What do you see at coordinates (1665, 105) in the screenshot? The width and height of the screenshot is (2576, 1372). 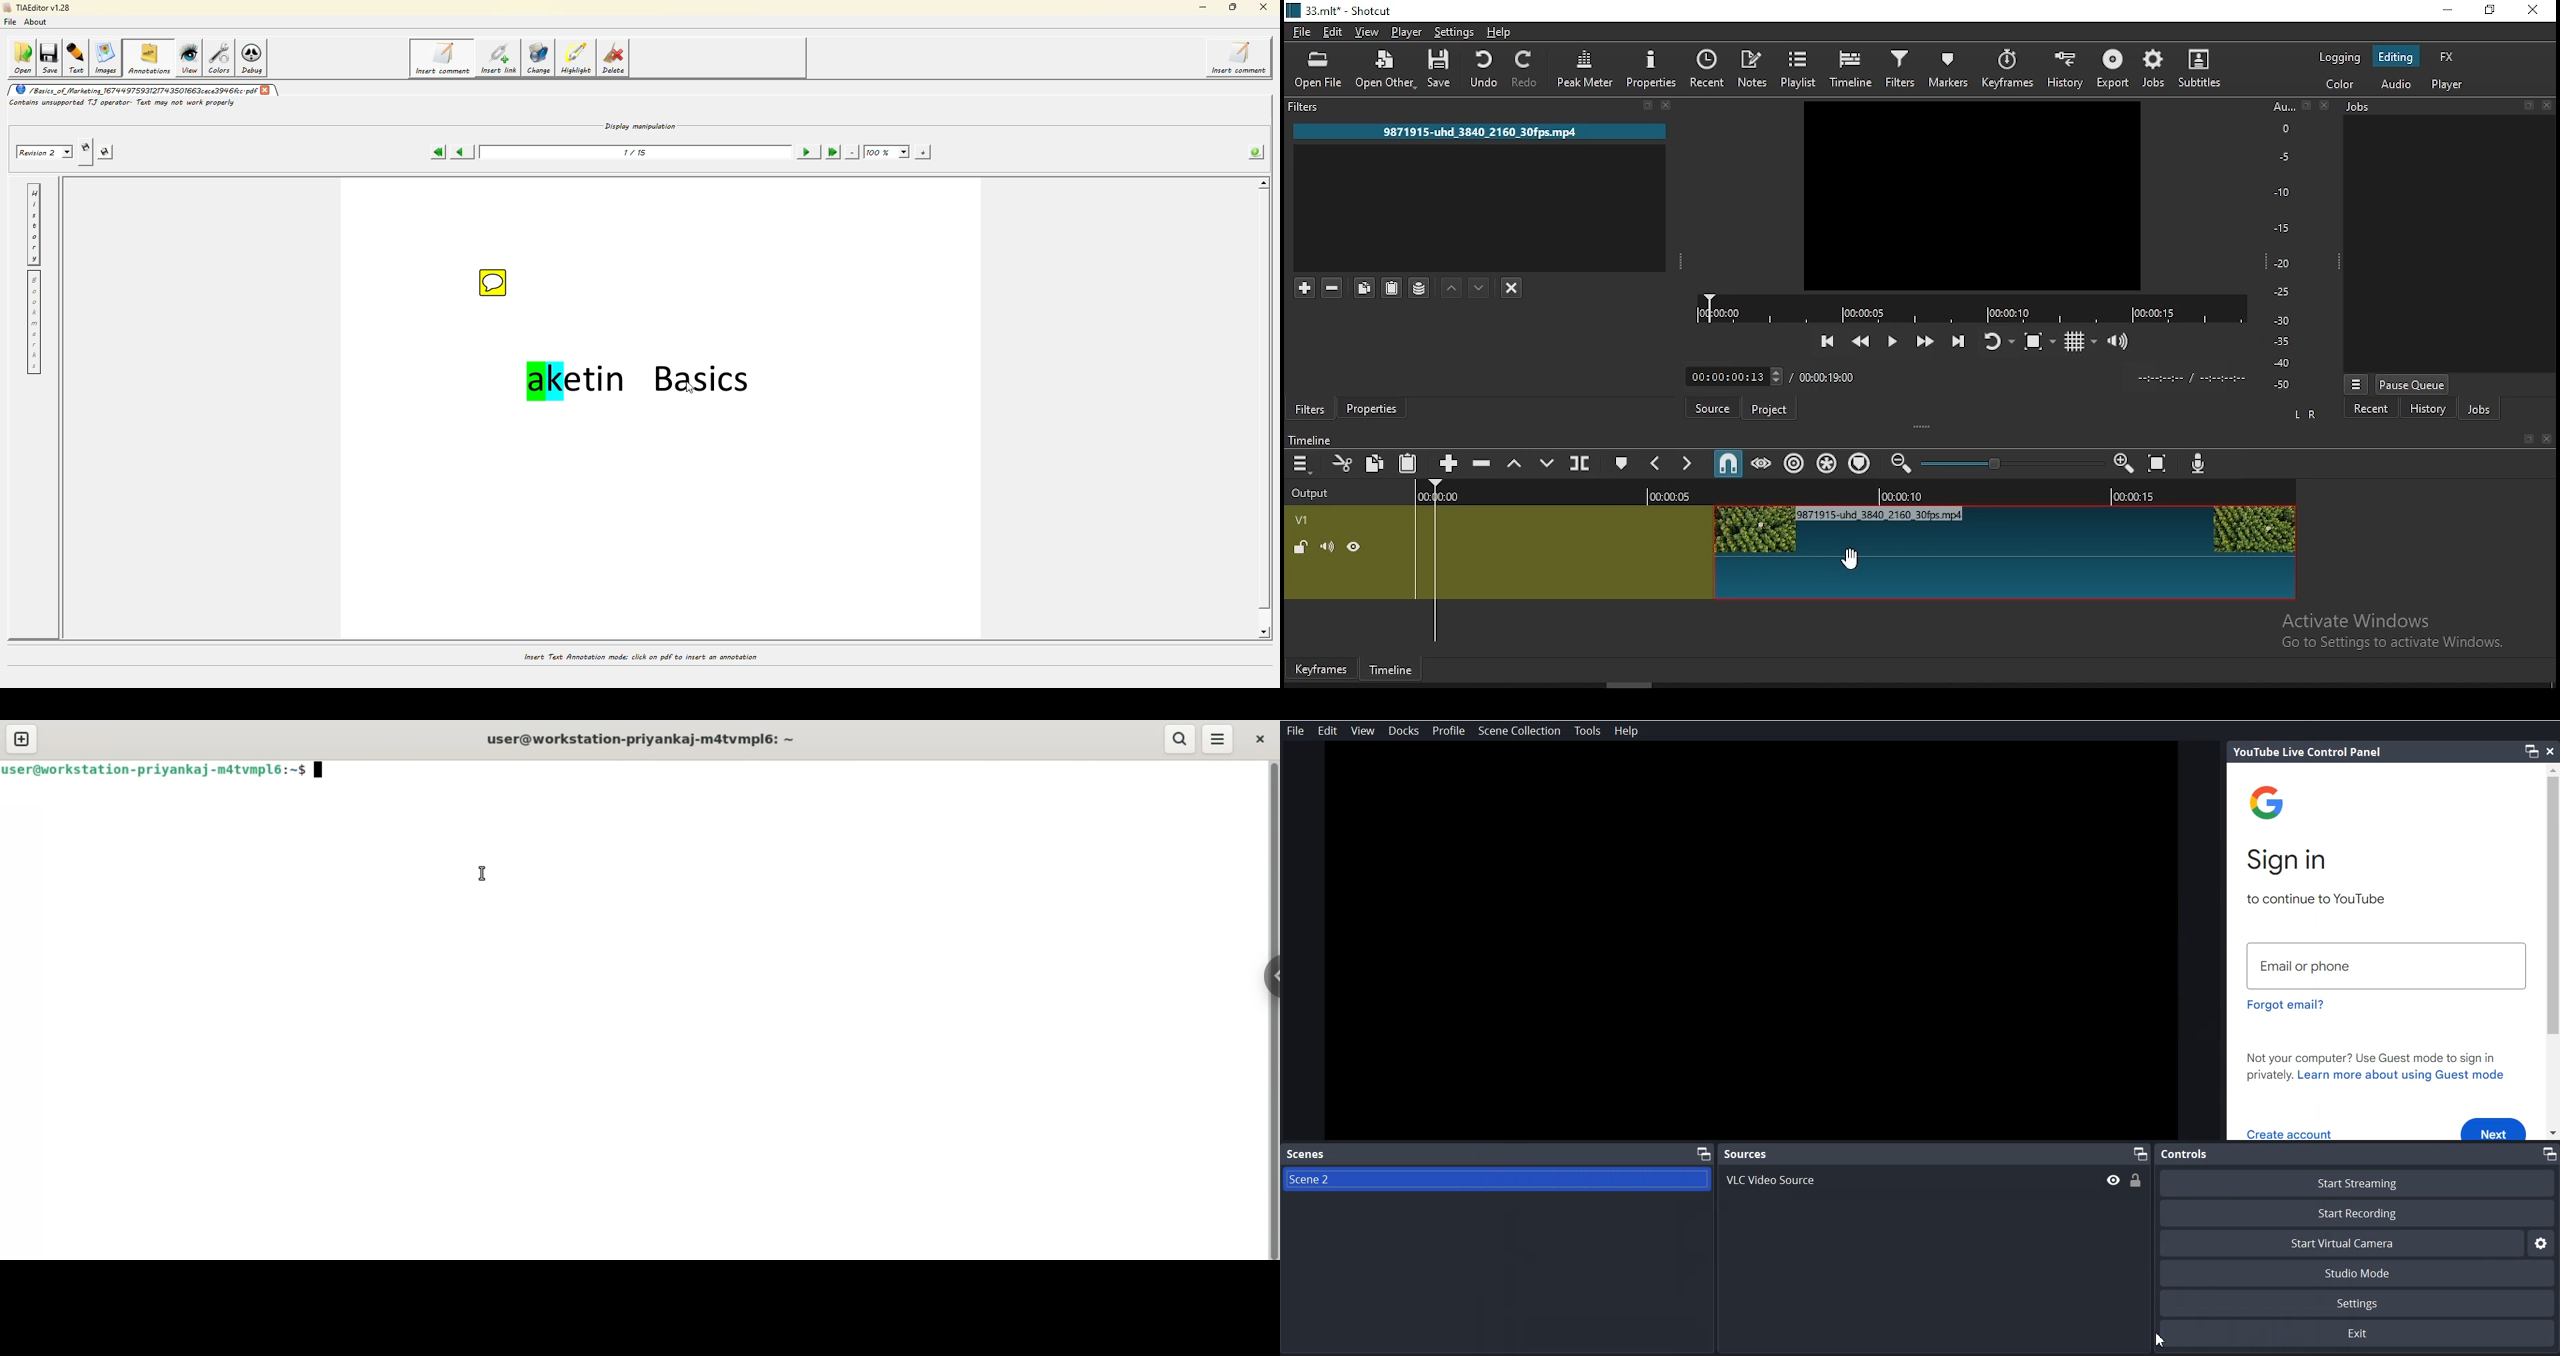 I see `close` at bounding box center [1665, 105].